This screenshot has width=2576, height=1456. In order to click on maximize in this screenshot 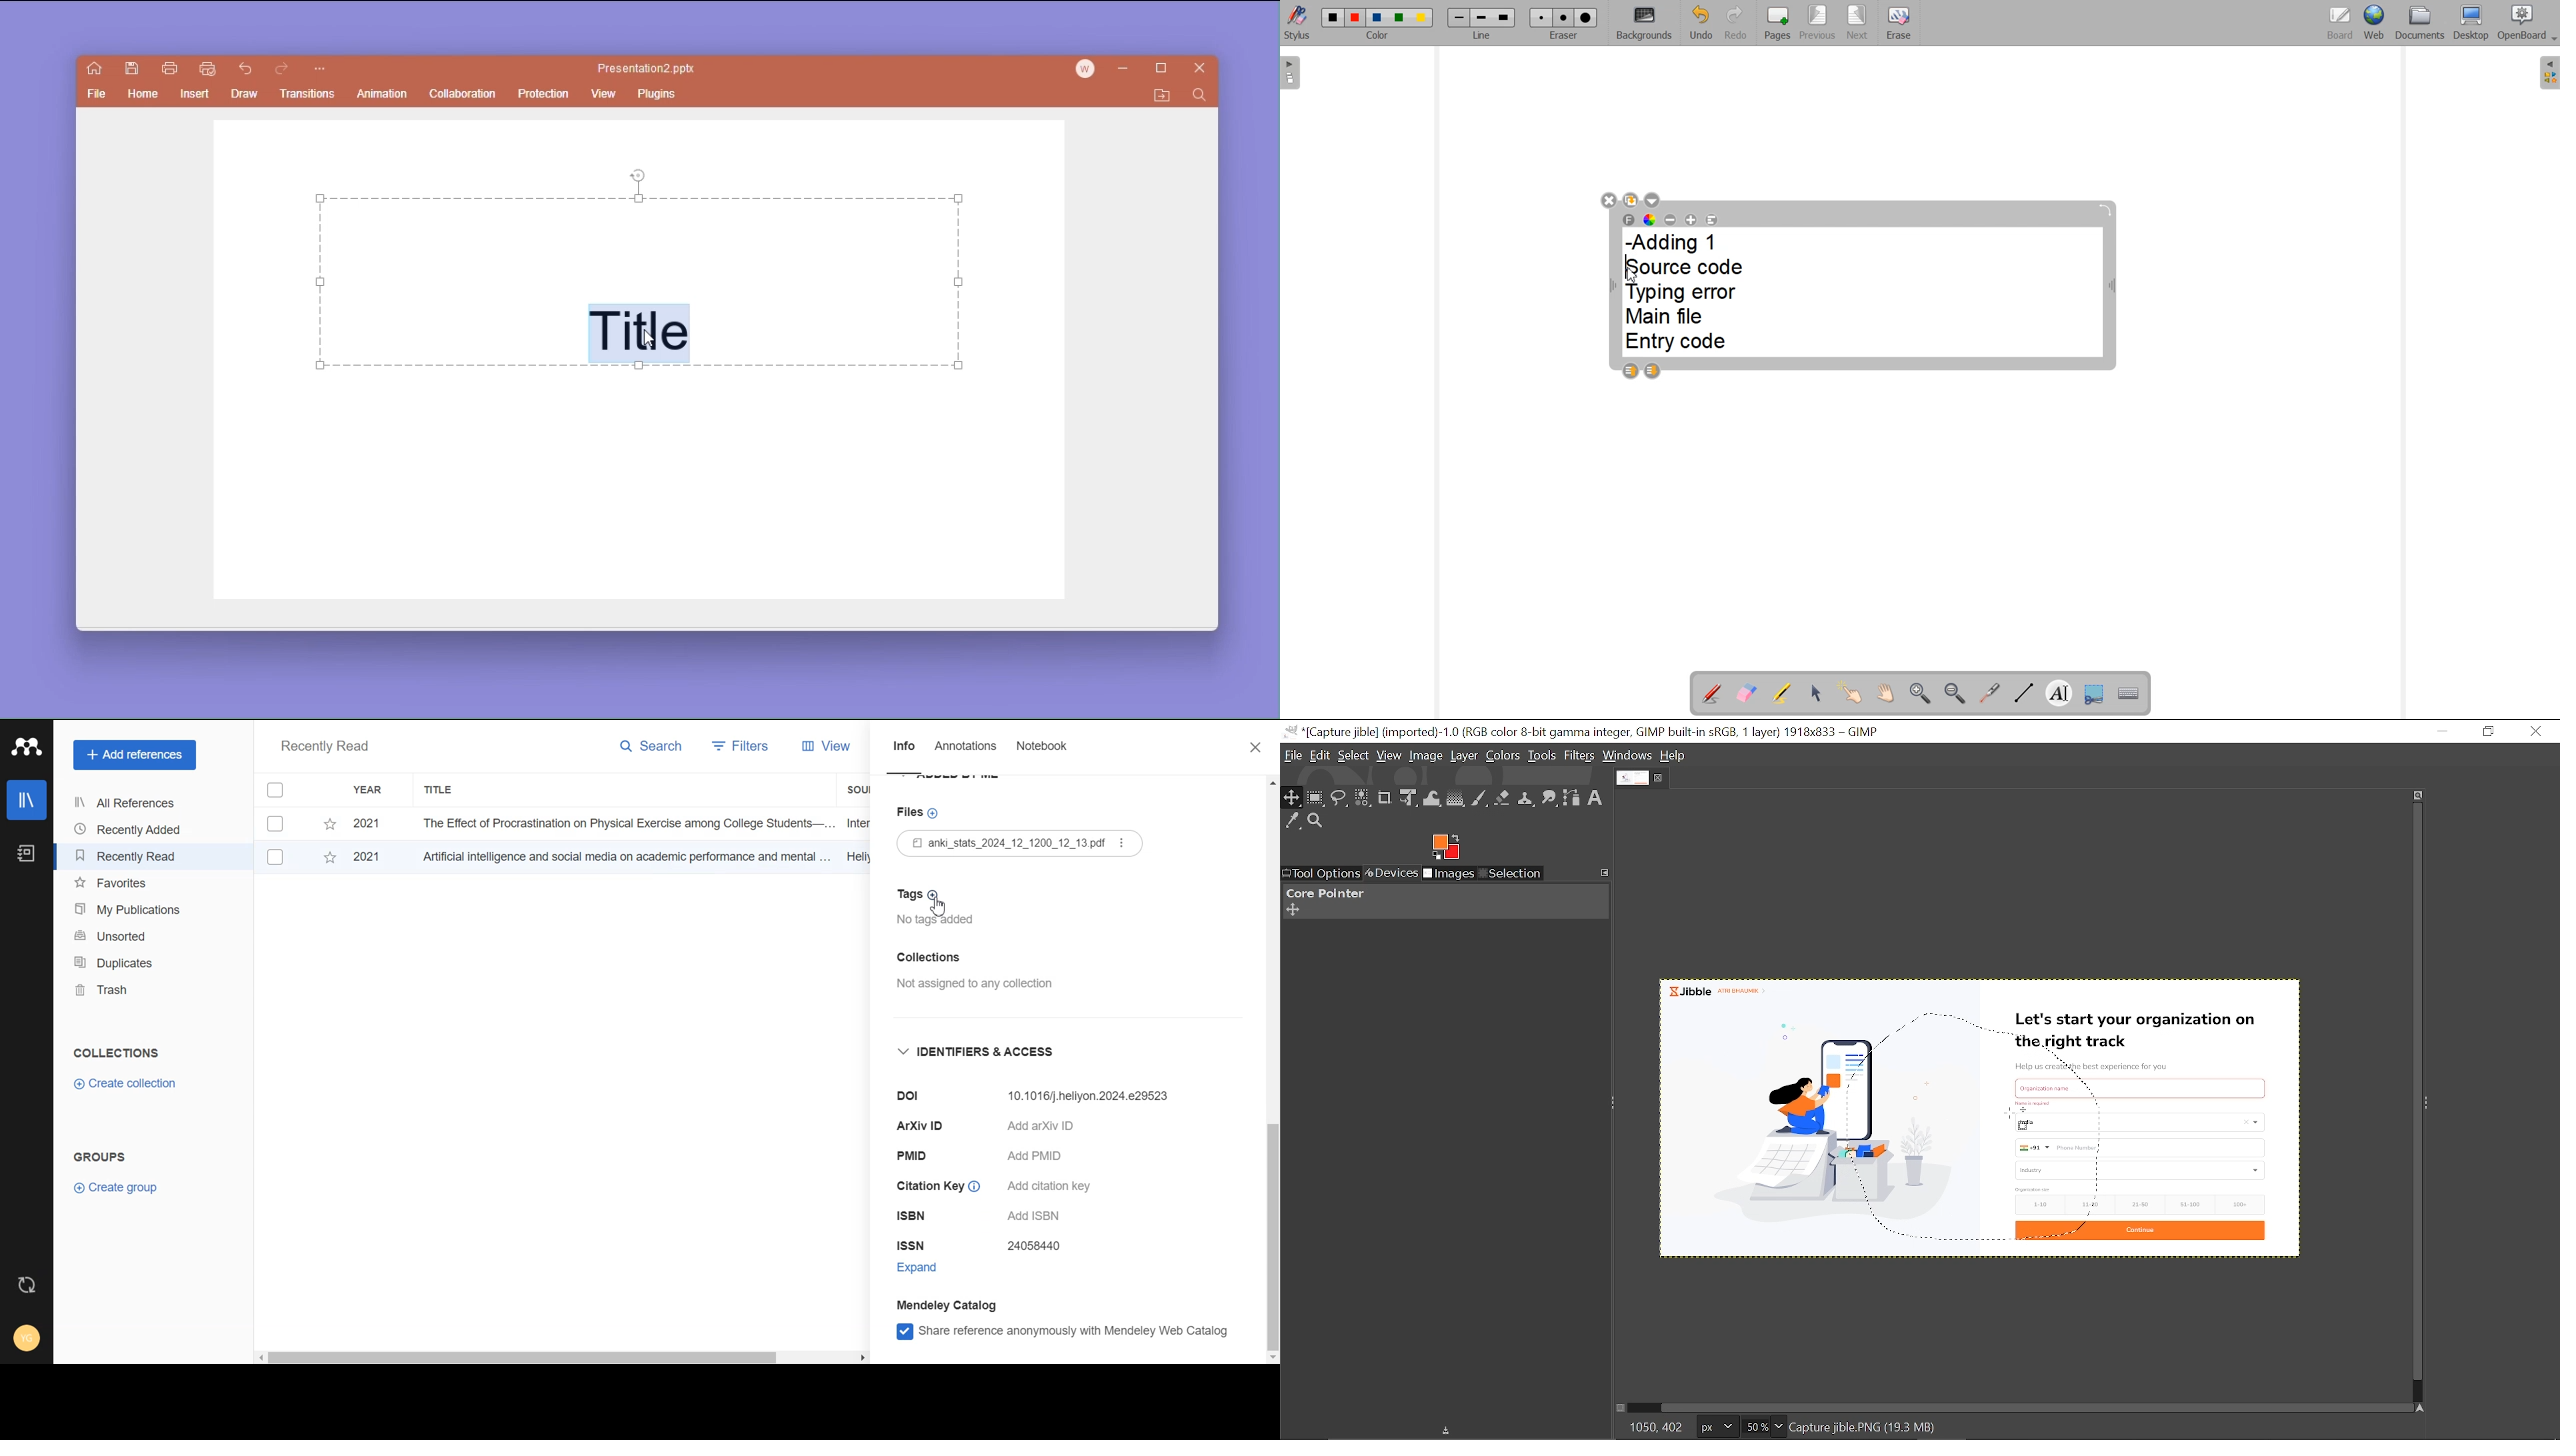, I will do `click(1165, 69)`.